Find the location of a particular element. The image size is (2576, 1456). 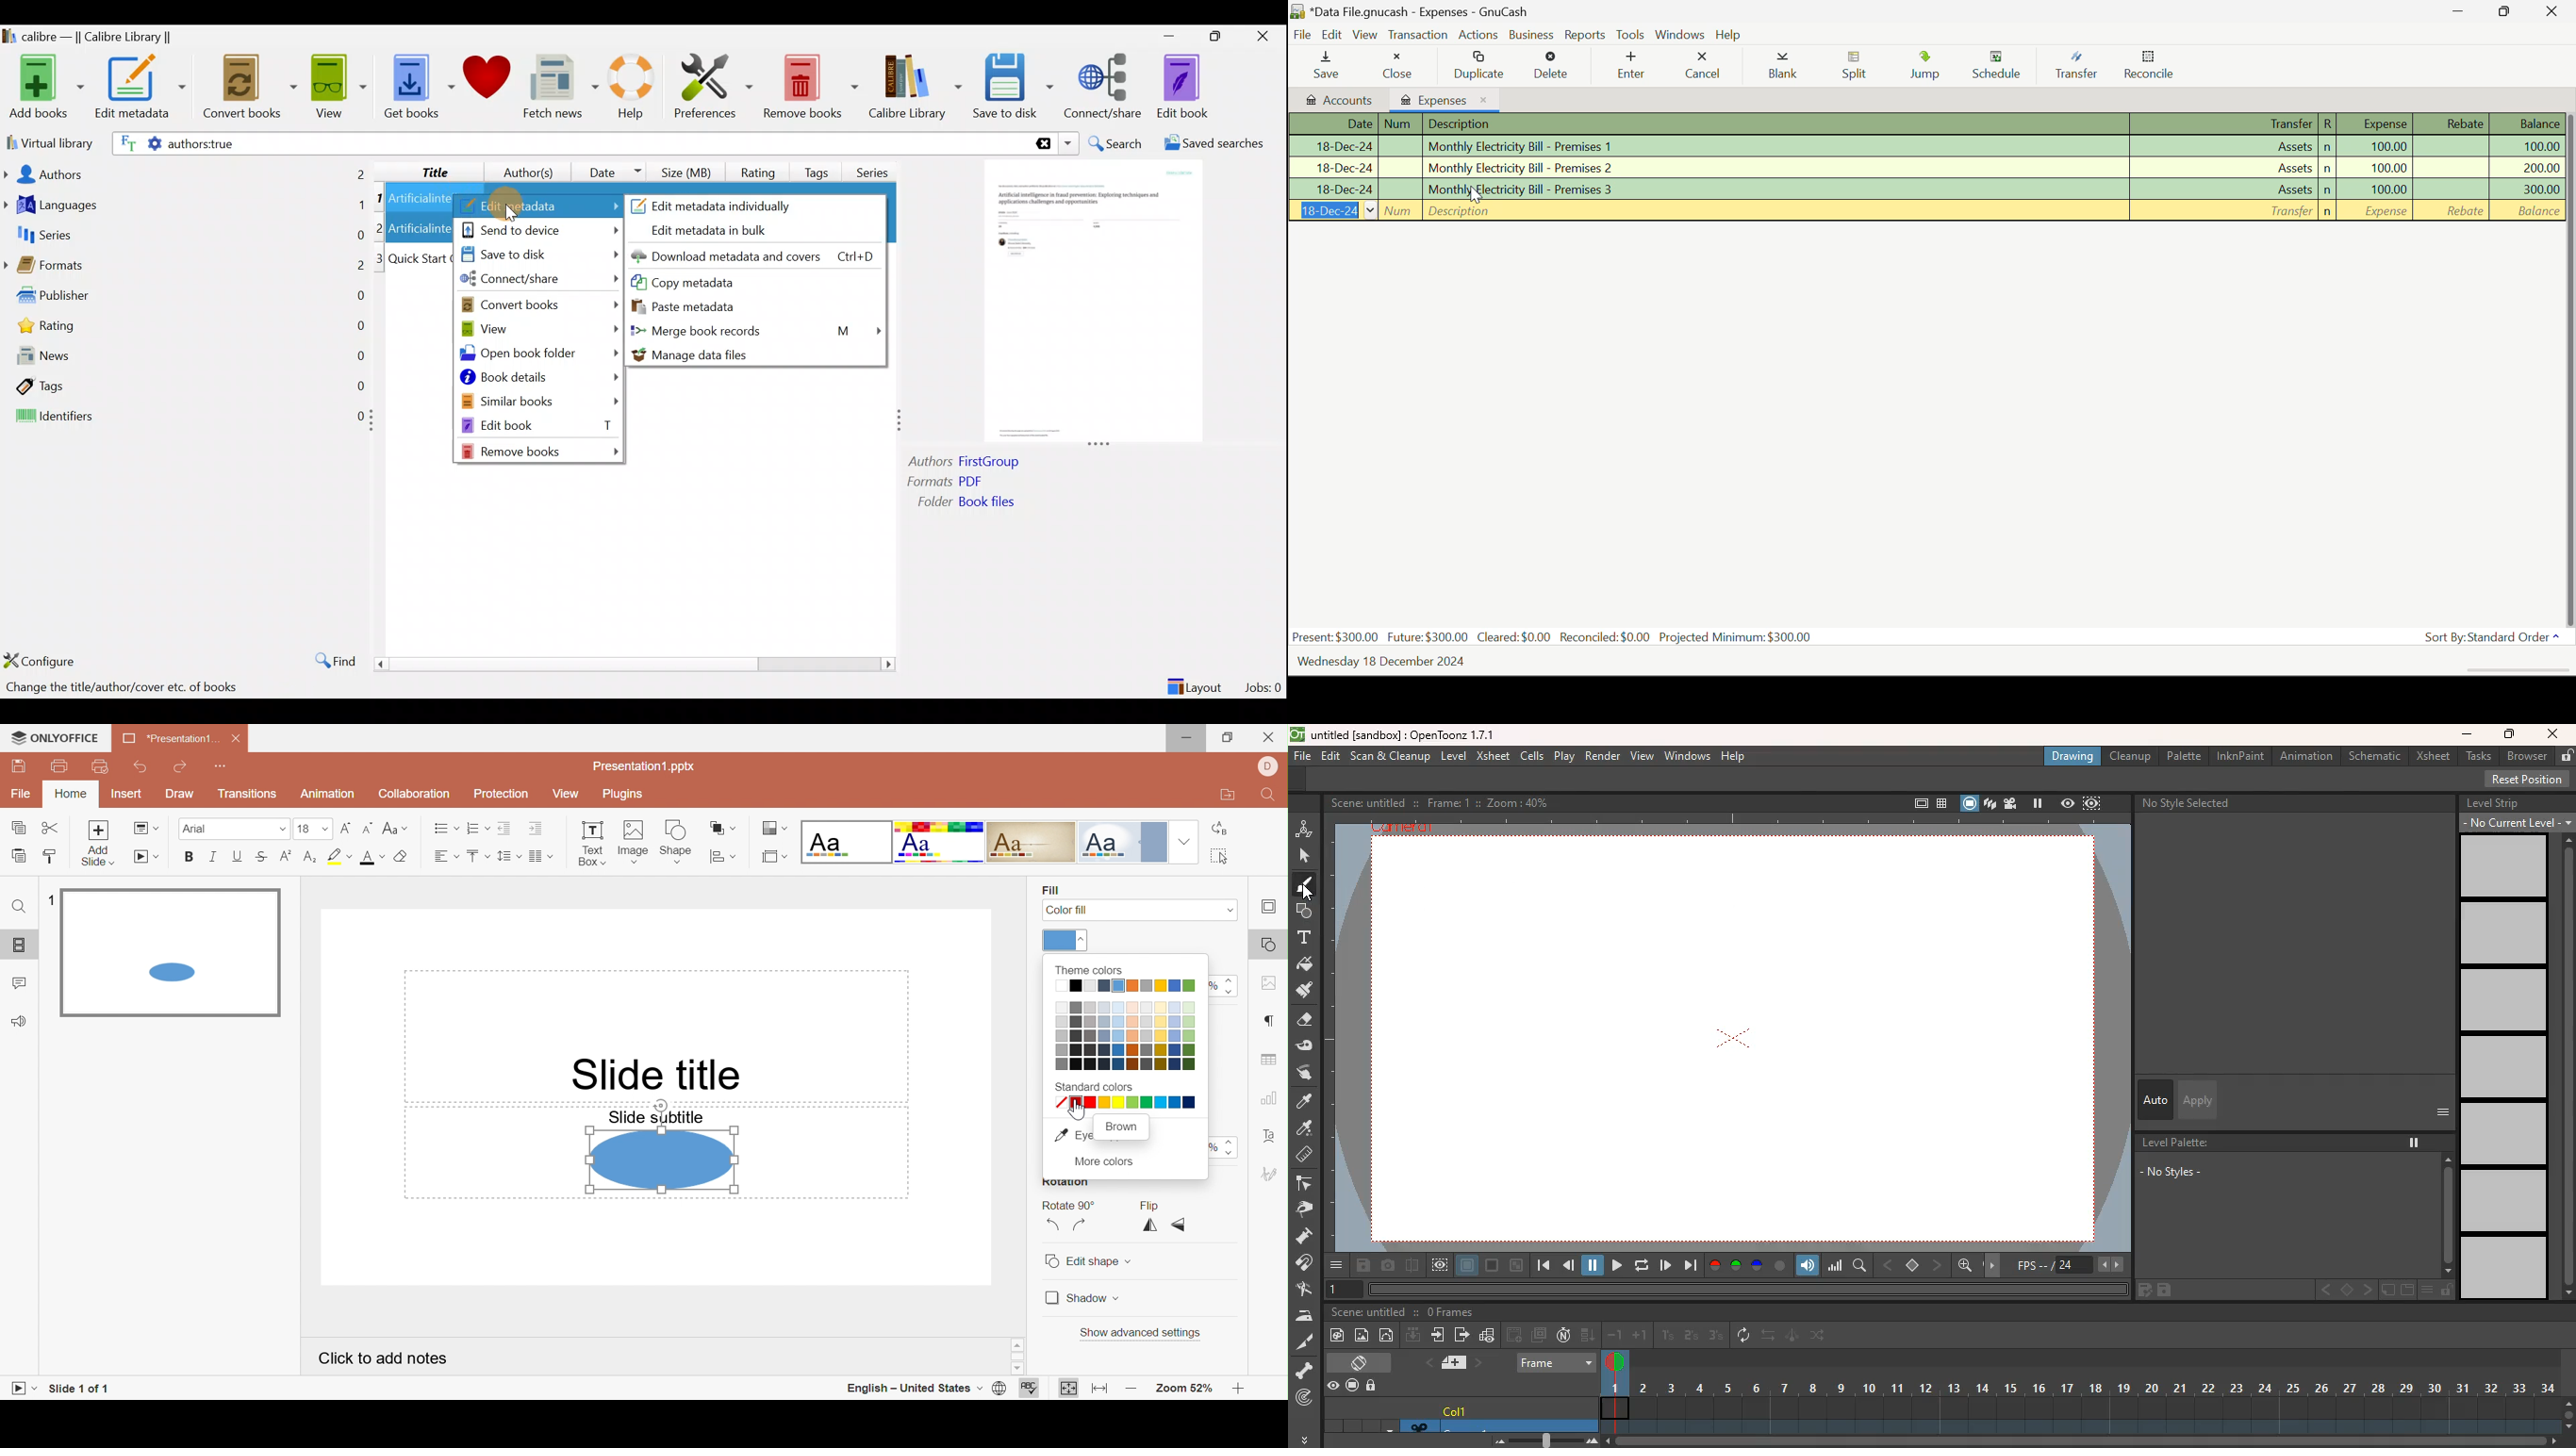

Size is located at coordinates (689, 170).